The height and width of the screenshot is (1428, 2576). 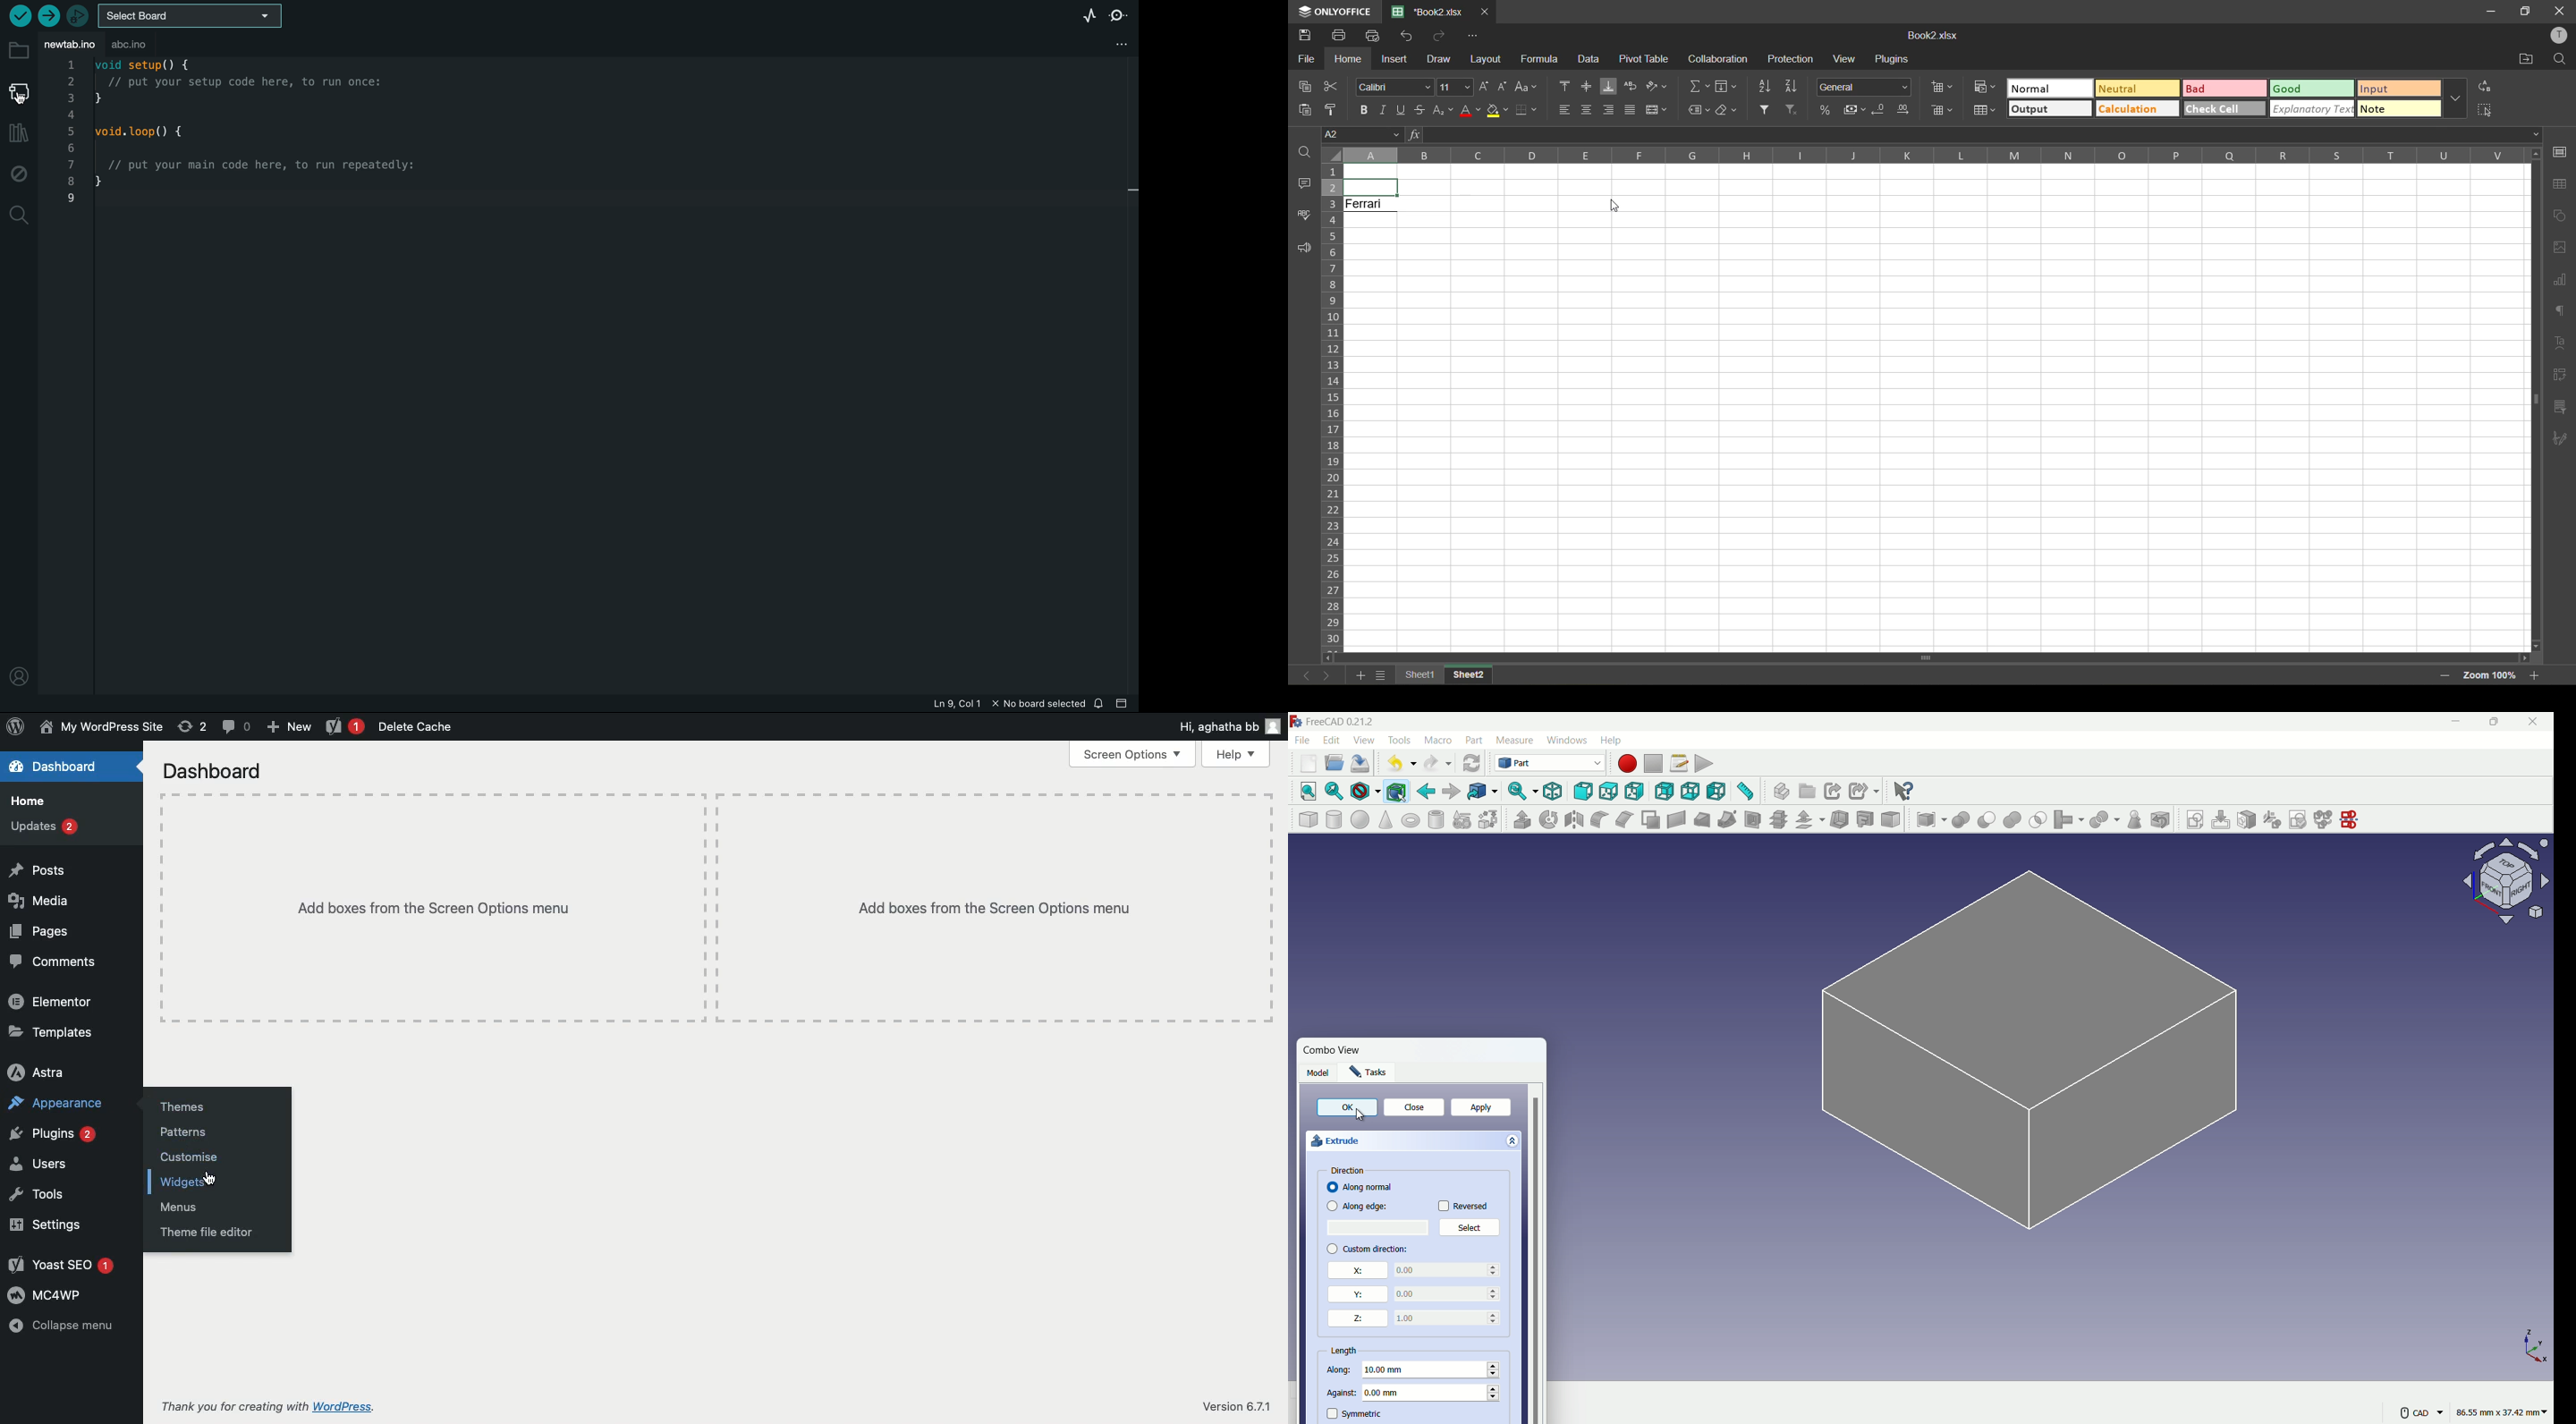 I want to click on formula bar, so click(x=1969, y=134).